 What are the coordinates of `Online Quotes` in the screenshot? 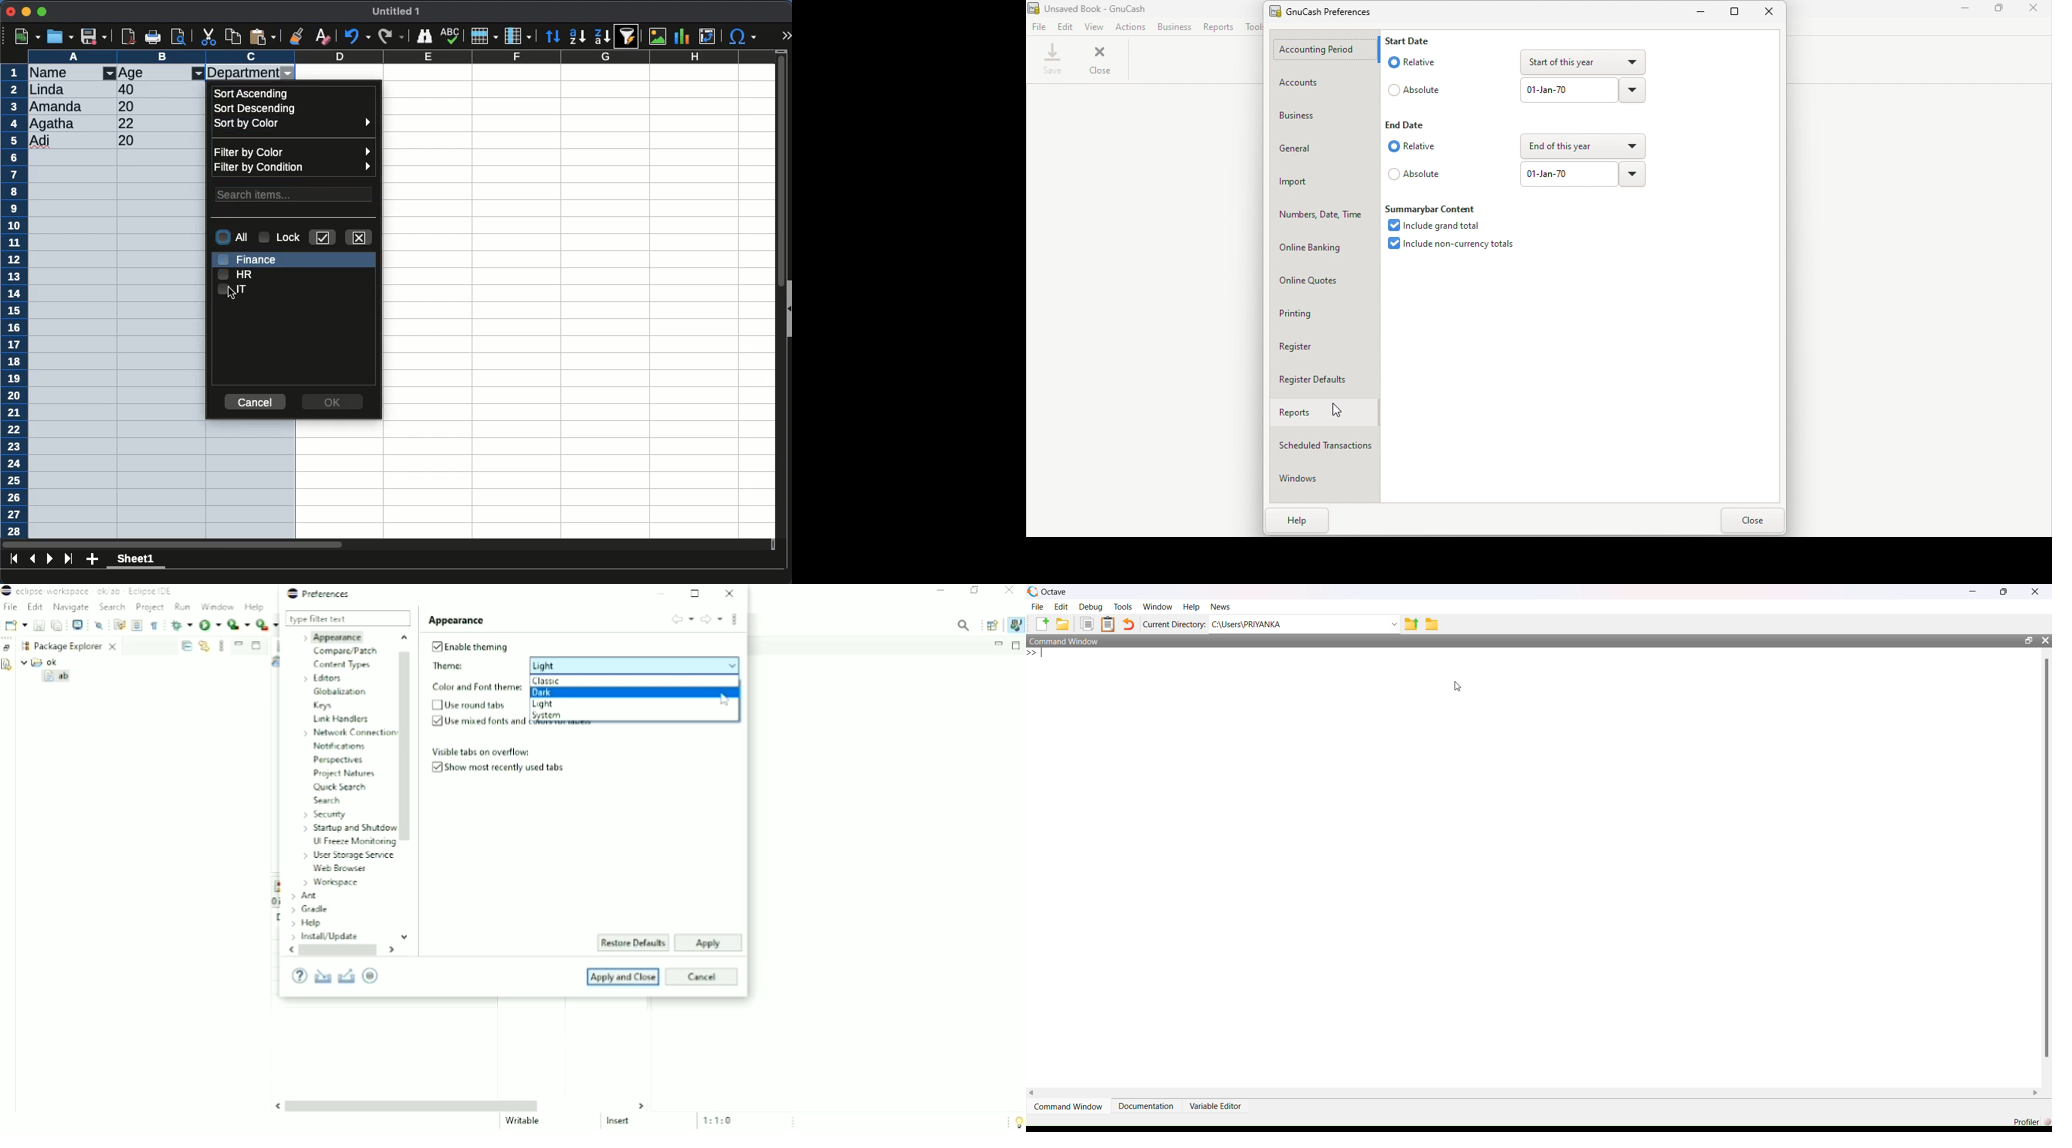 It's located at (1321, 282).